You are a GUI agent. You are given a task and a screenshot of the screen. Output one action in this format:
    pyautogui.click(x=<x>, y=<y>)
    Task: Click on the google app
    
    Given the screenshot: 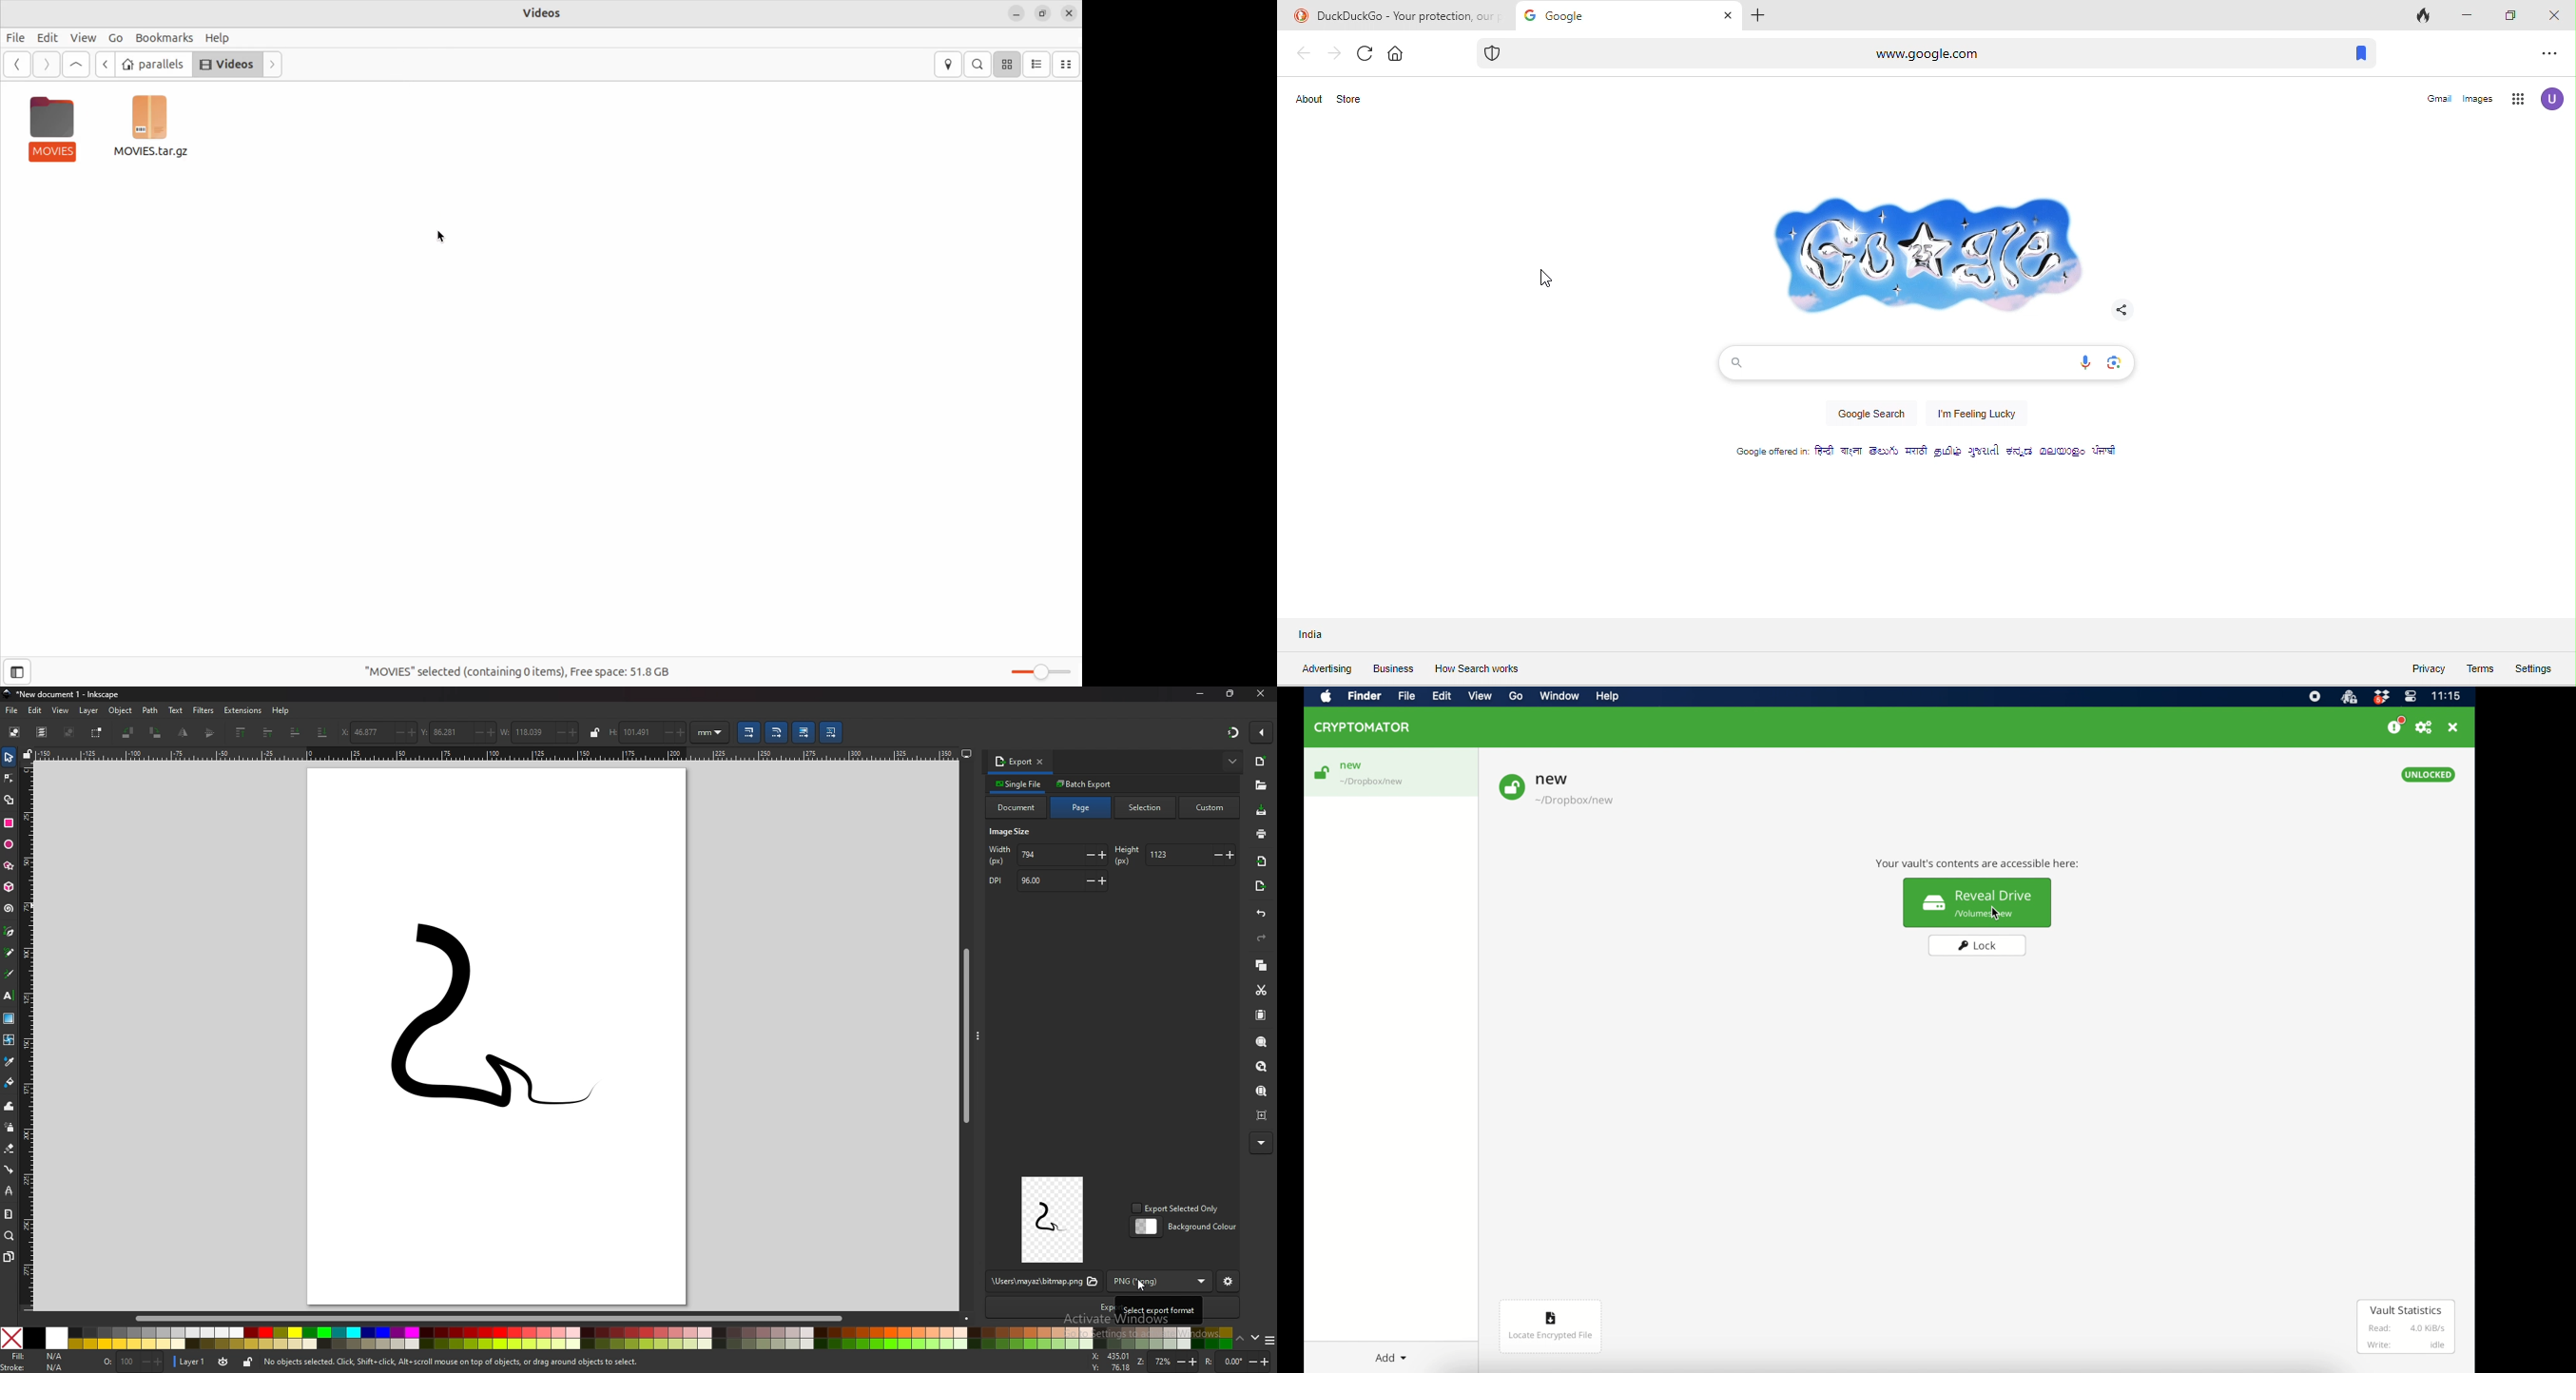 What is the action you would take?
    pyautogui.click(x=2521, y=100)
    